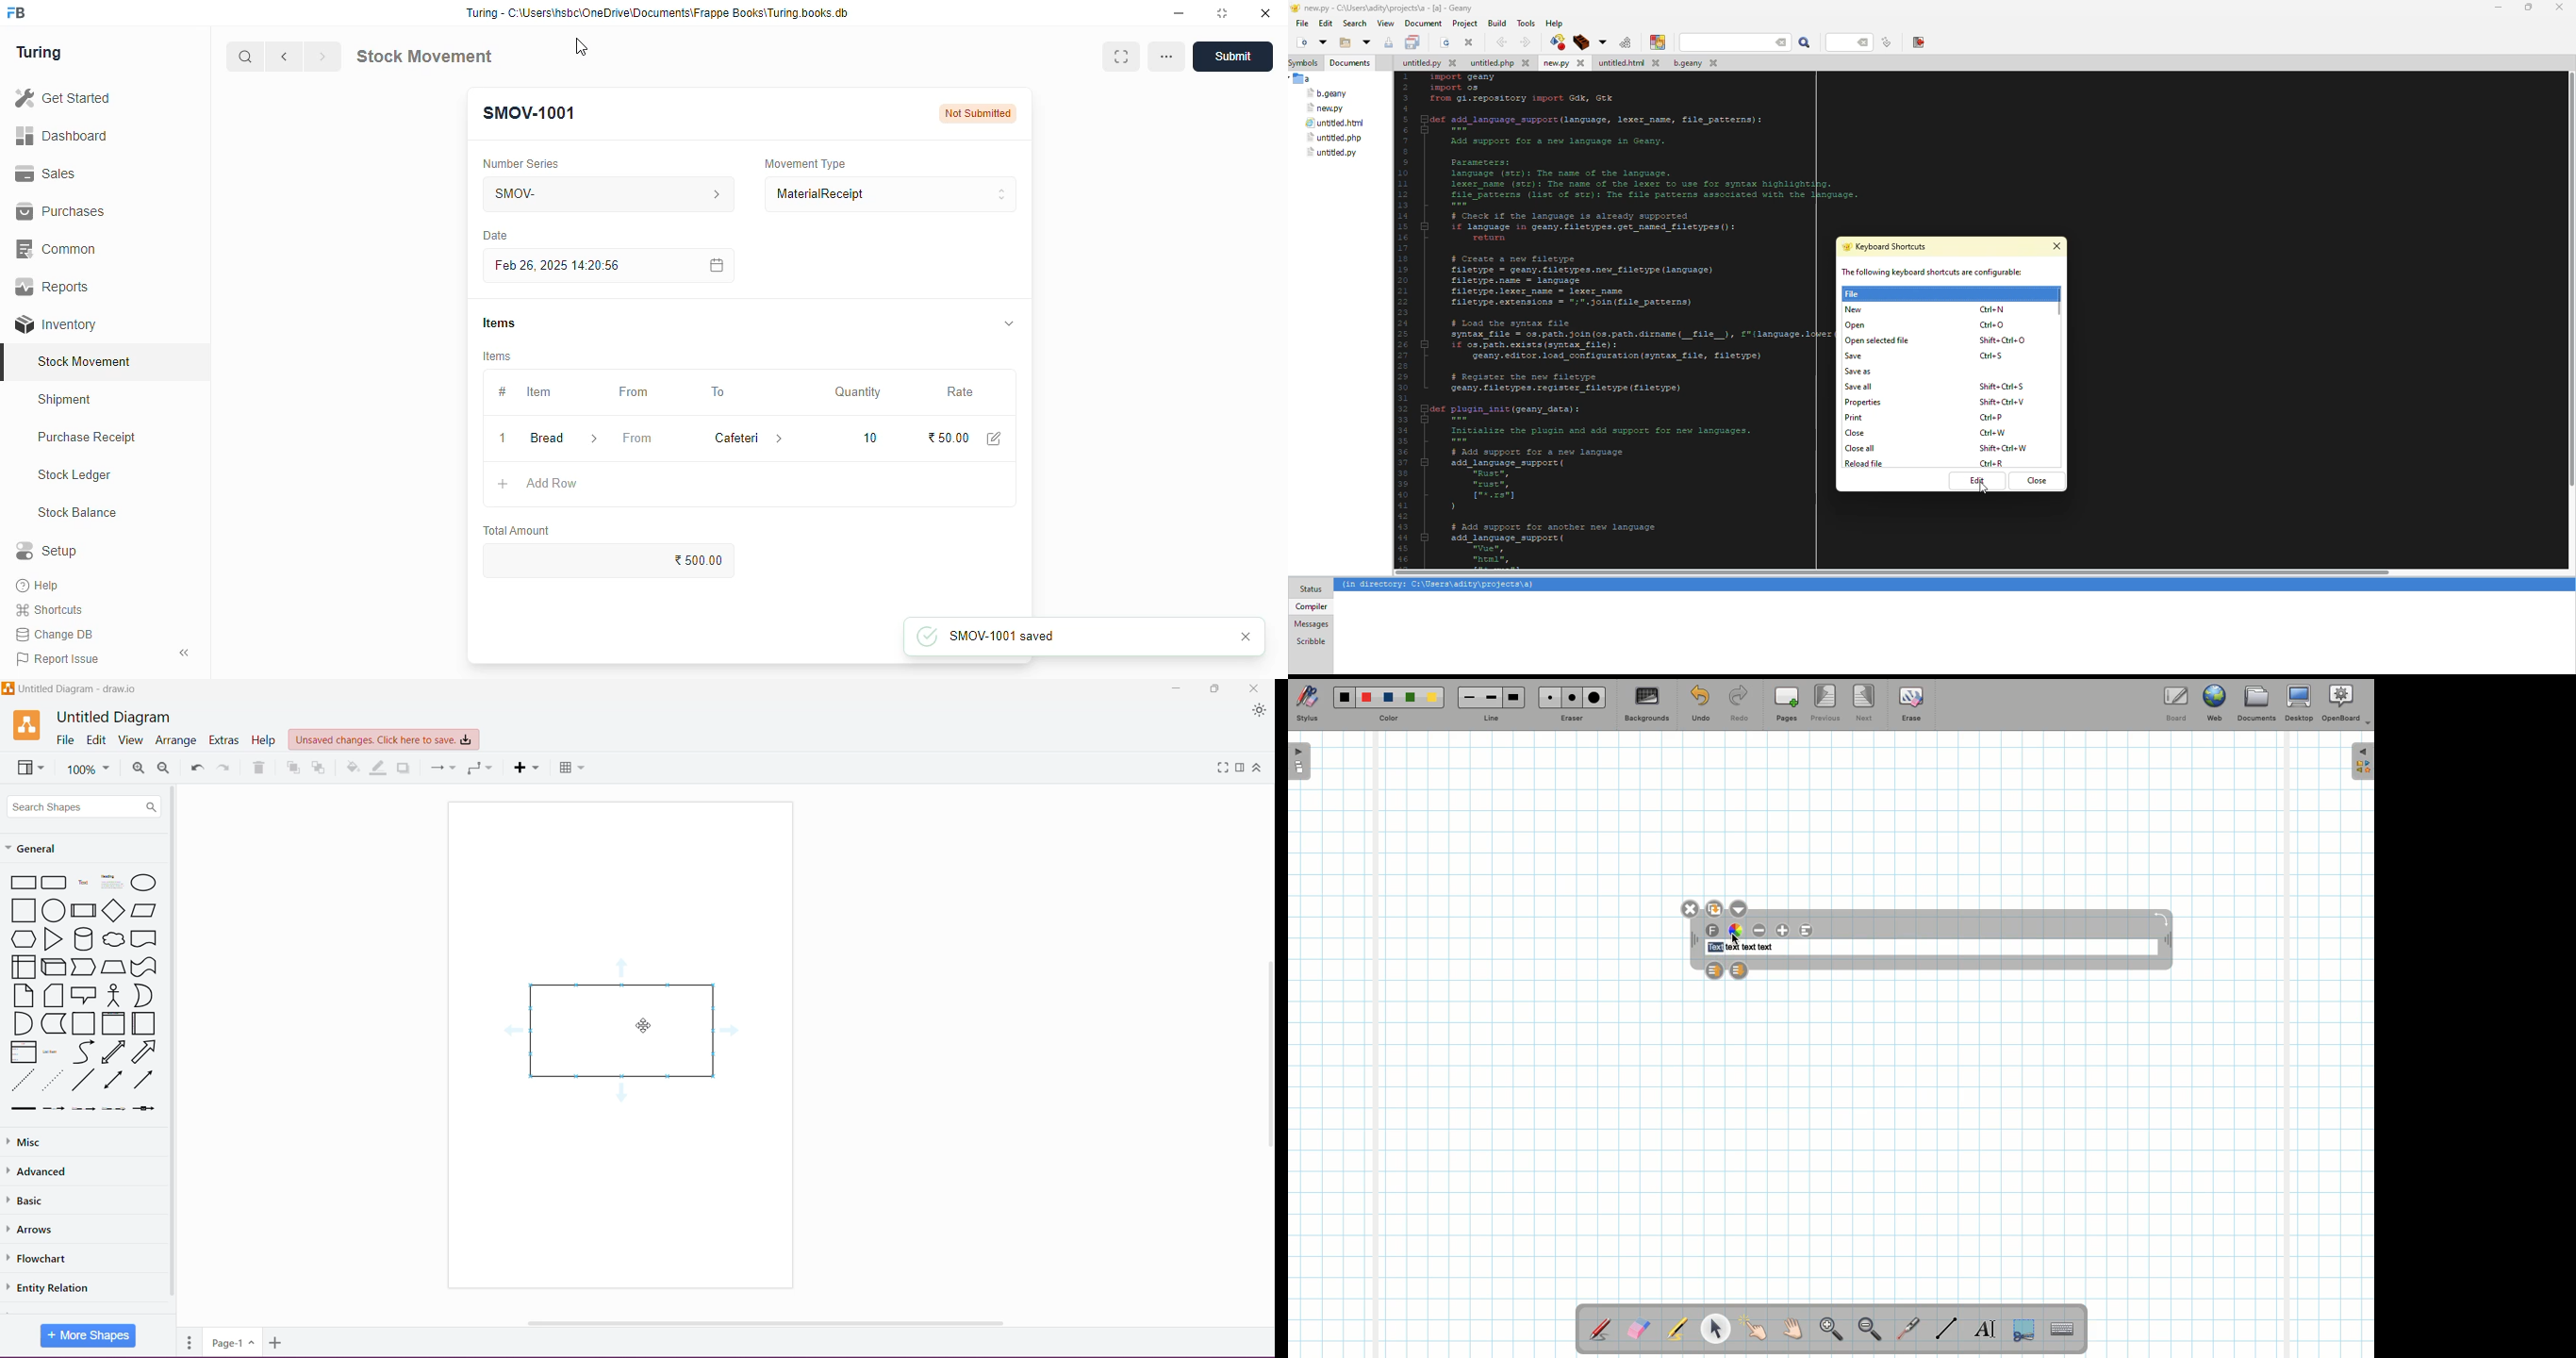 This screenshot has width=2576, height=1372. I want to click on shipment, so click(65, 400).